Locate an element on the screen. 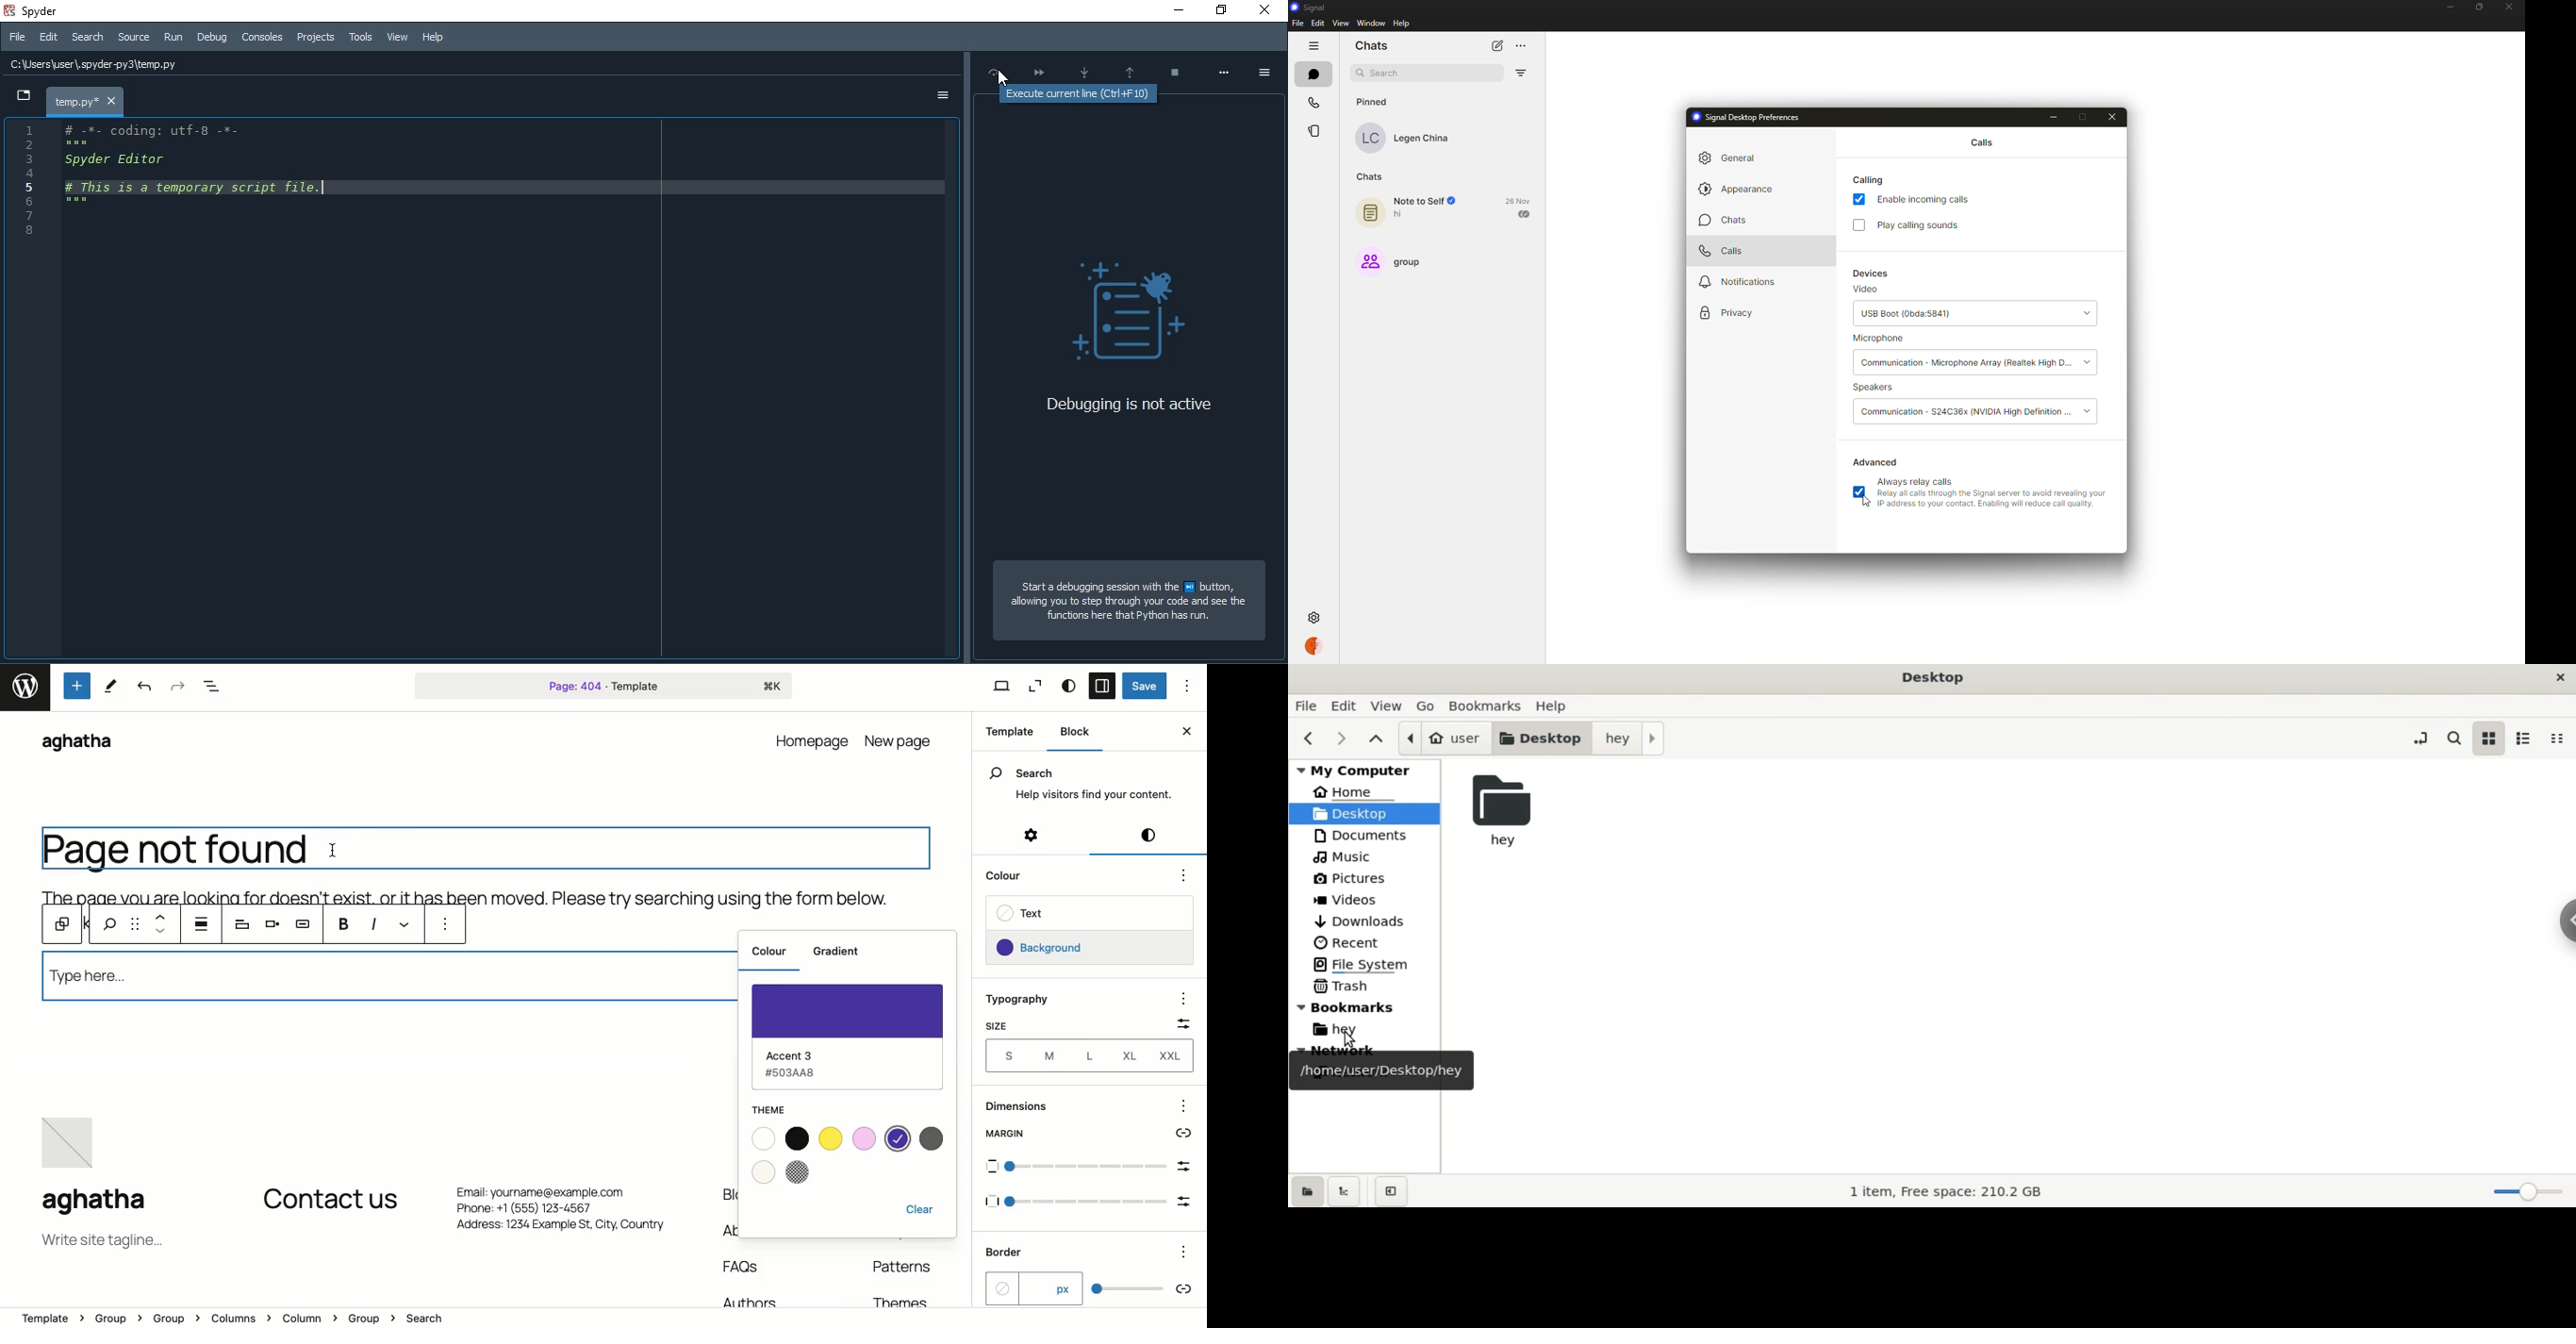 This screenshot has width=2576, height=1344. group is located at coordinates (1368, 261).